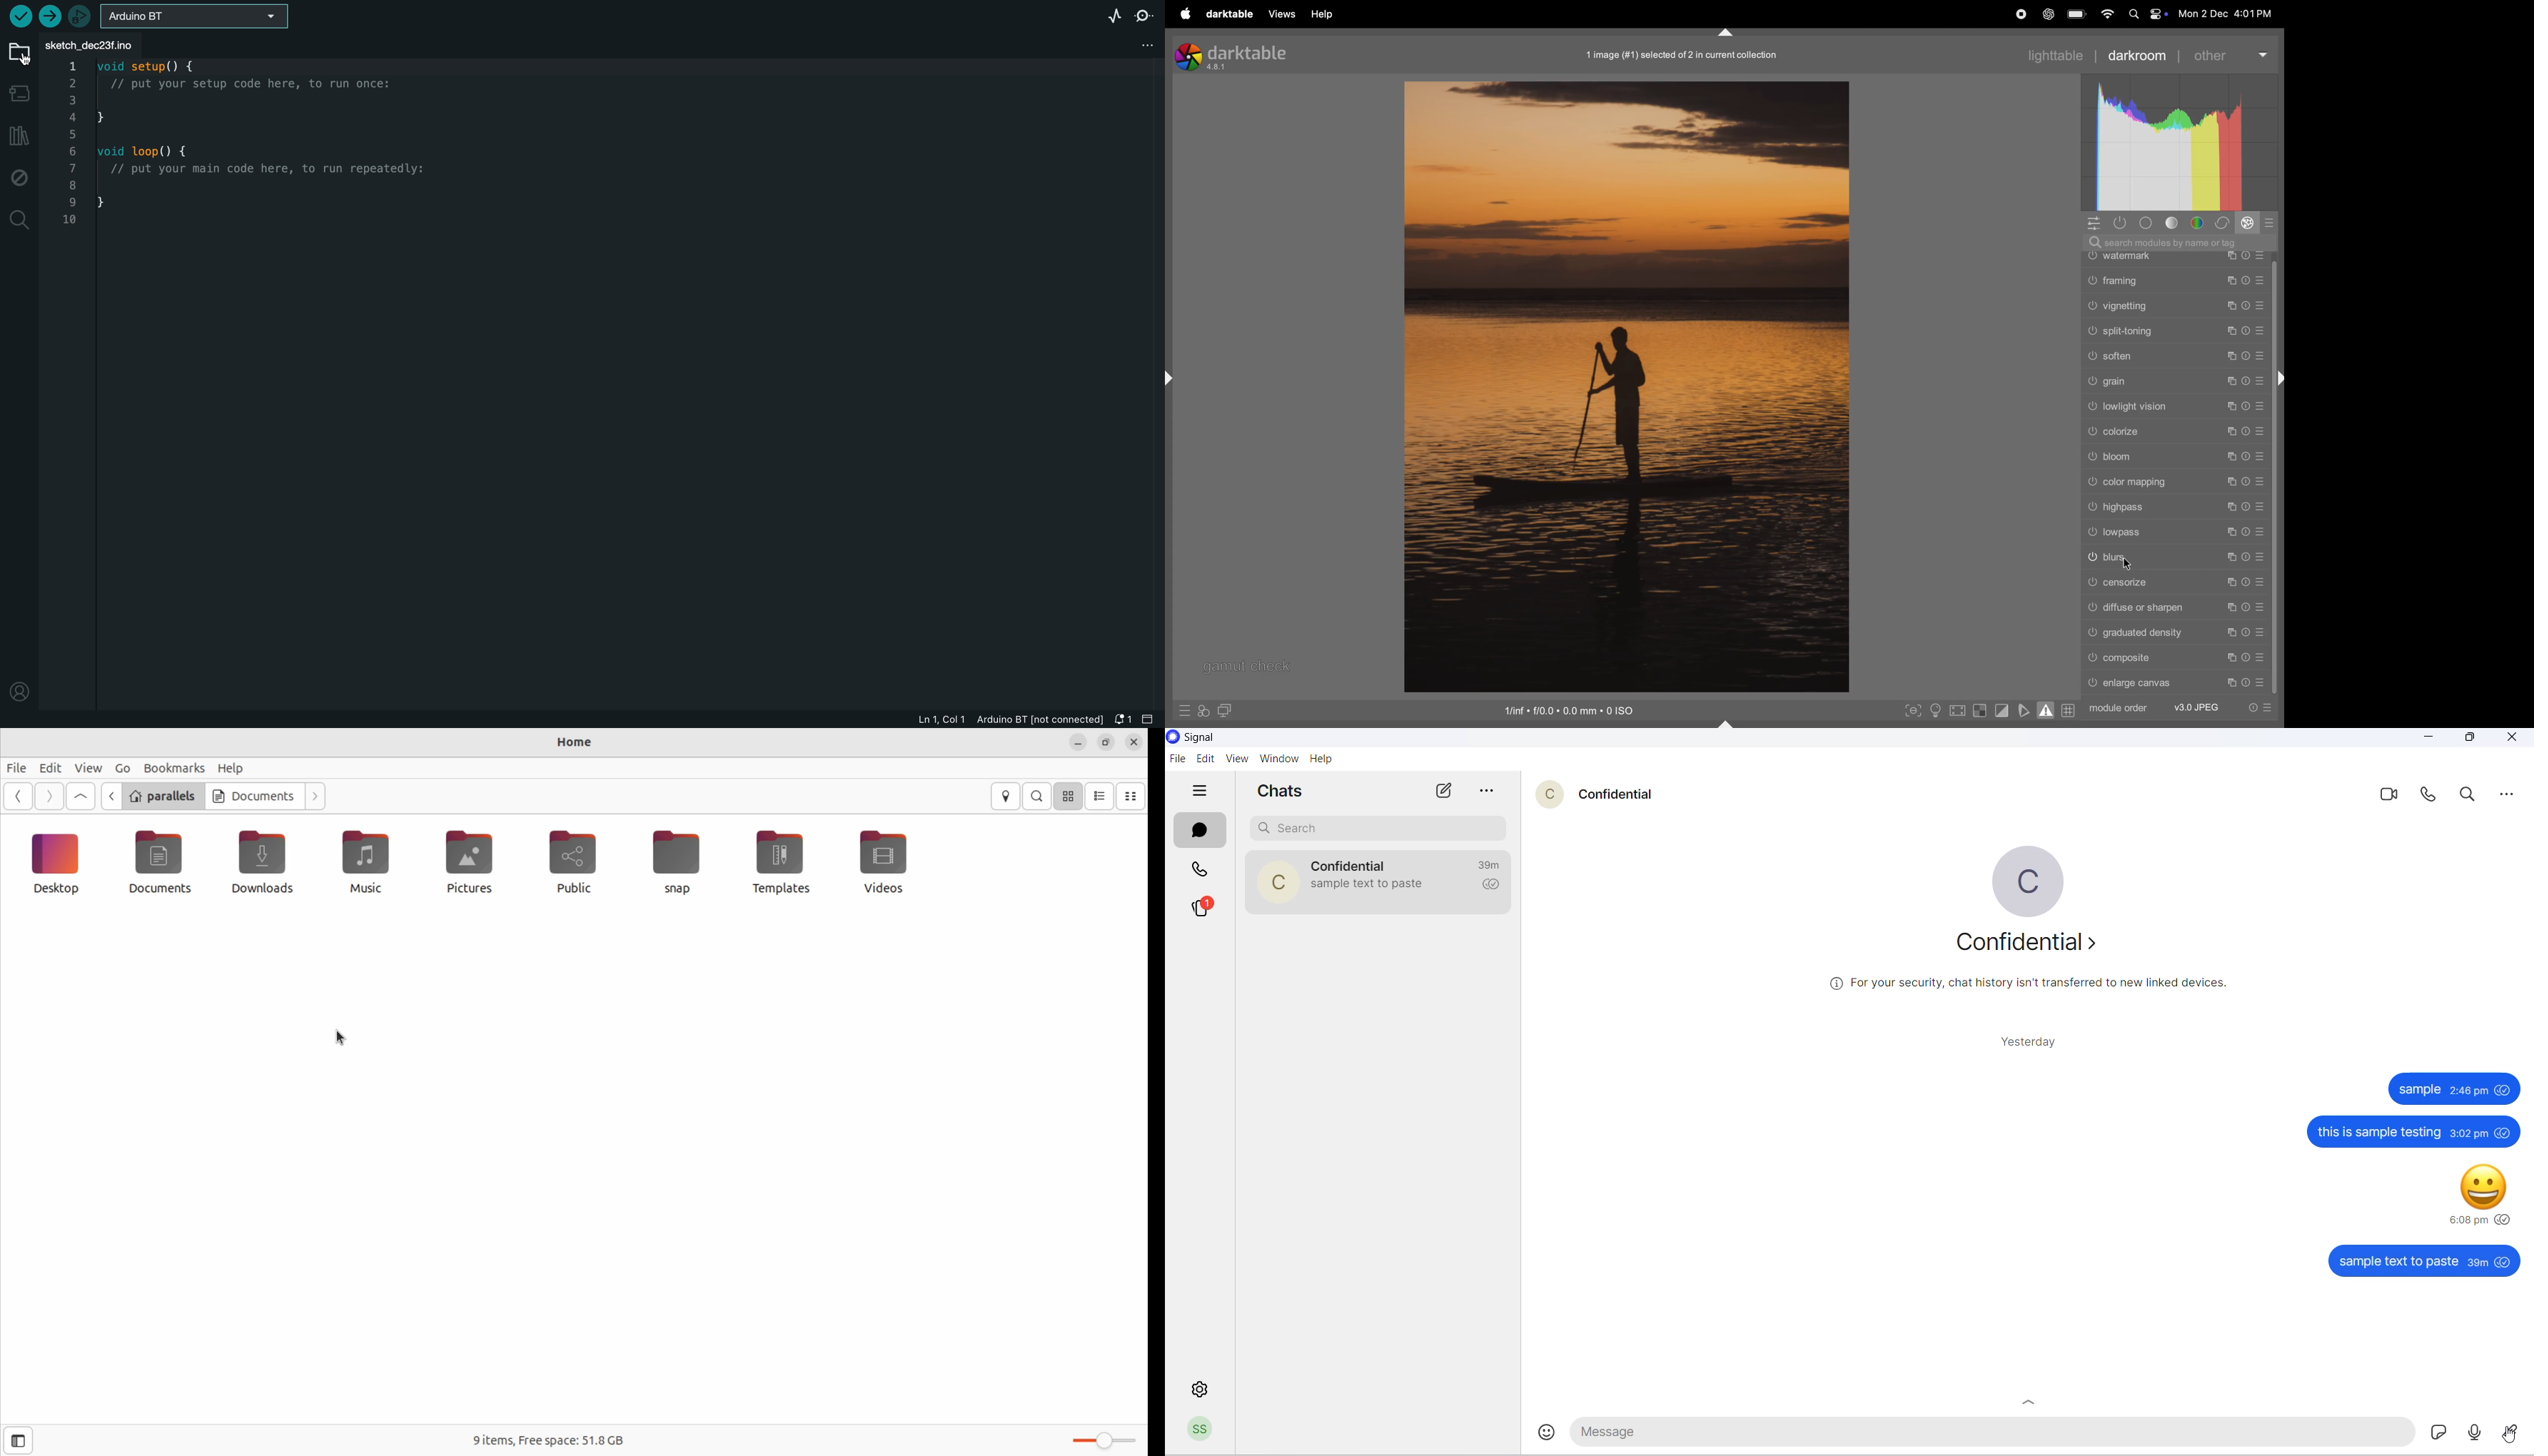 The height and width of the screenshot is (1456, 2548). I want to click on contact name, so click(1352, 864).